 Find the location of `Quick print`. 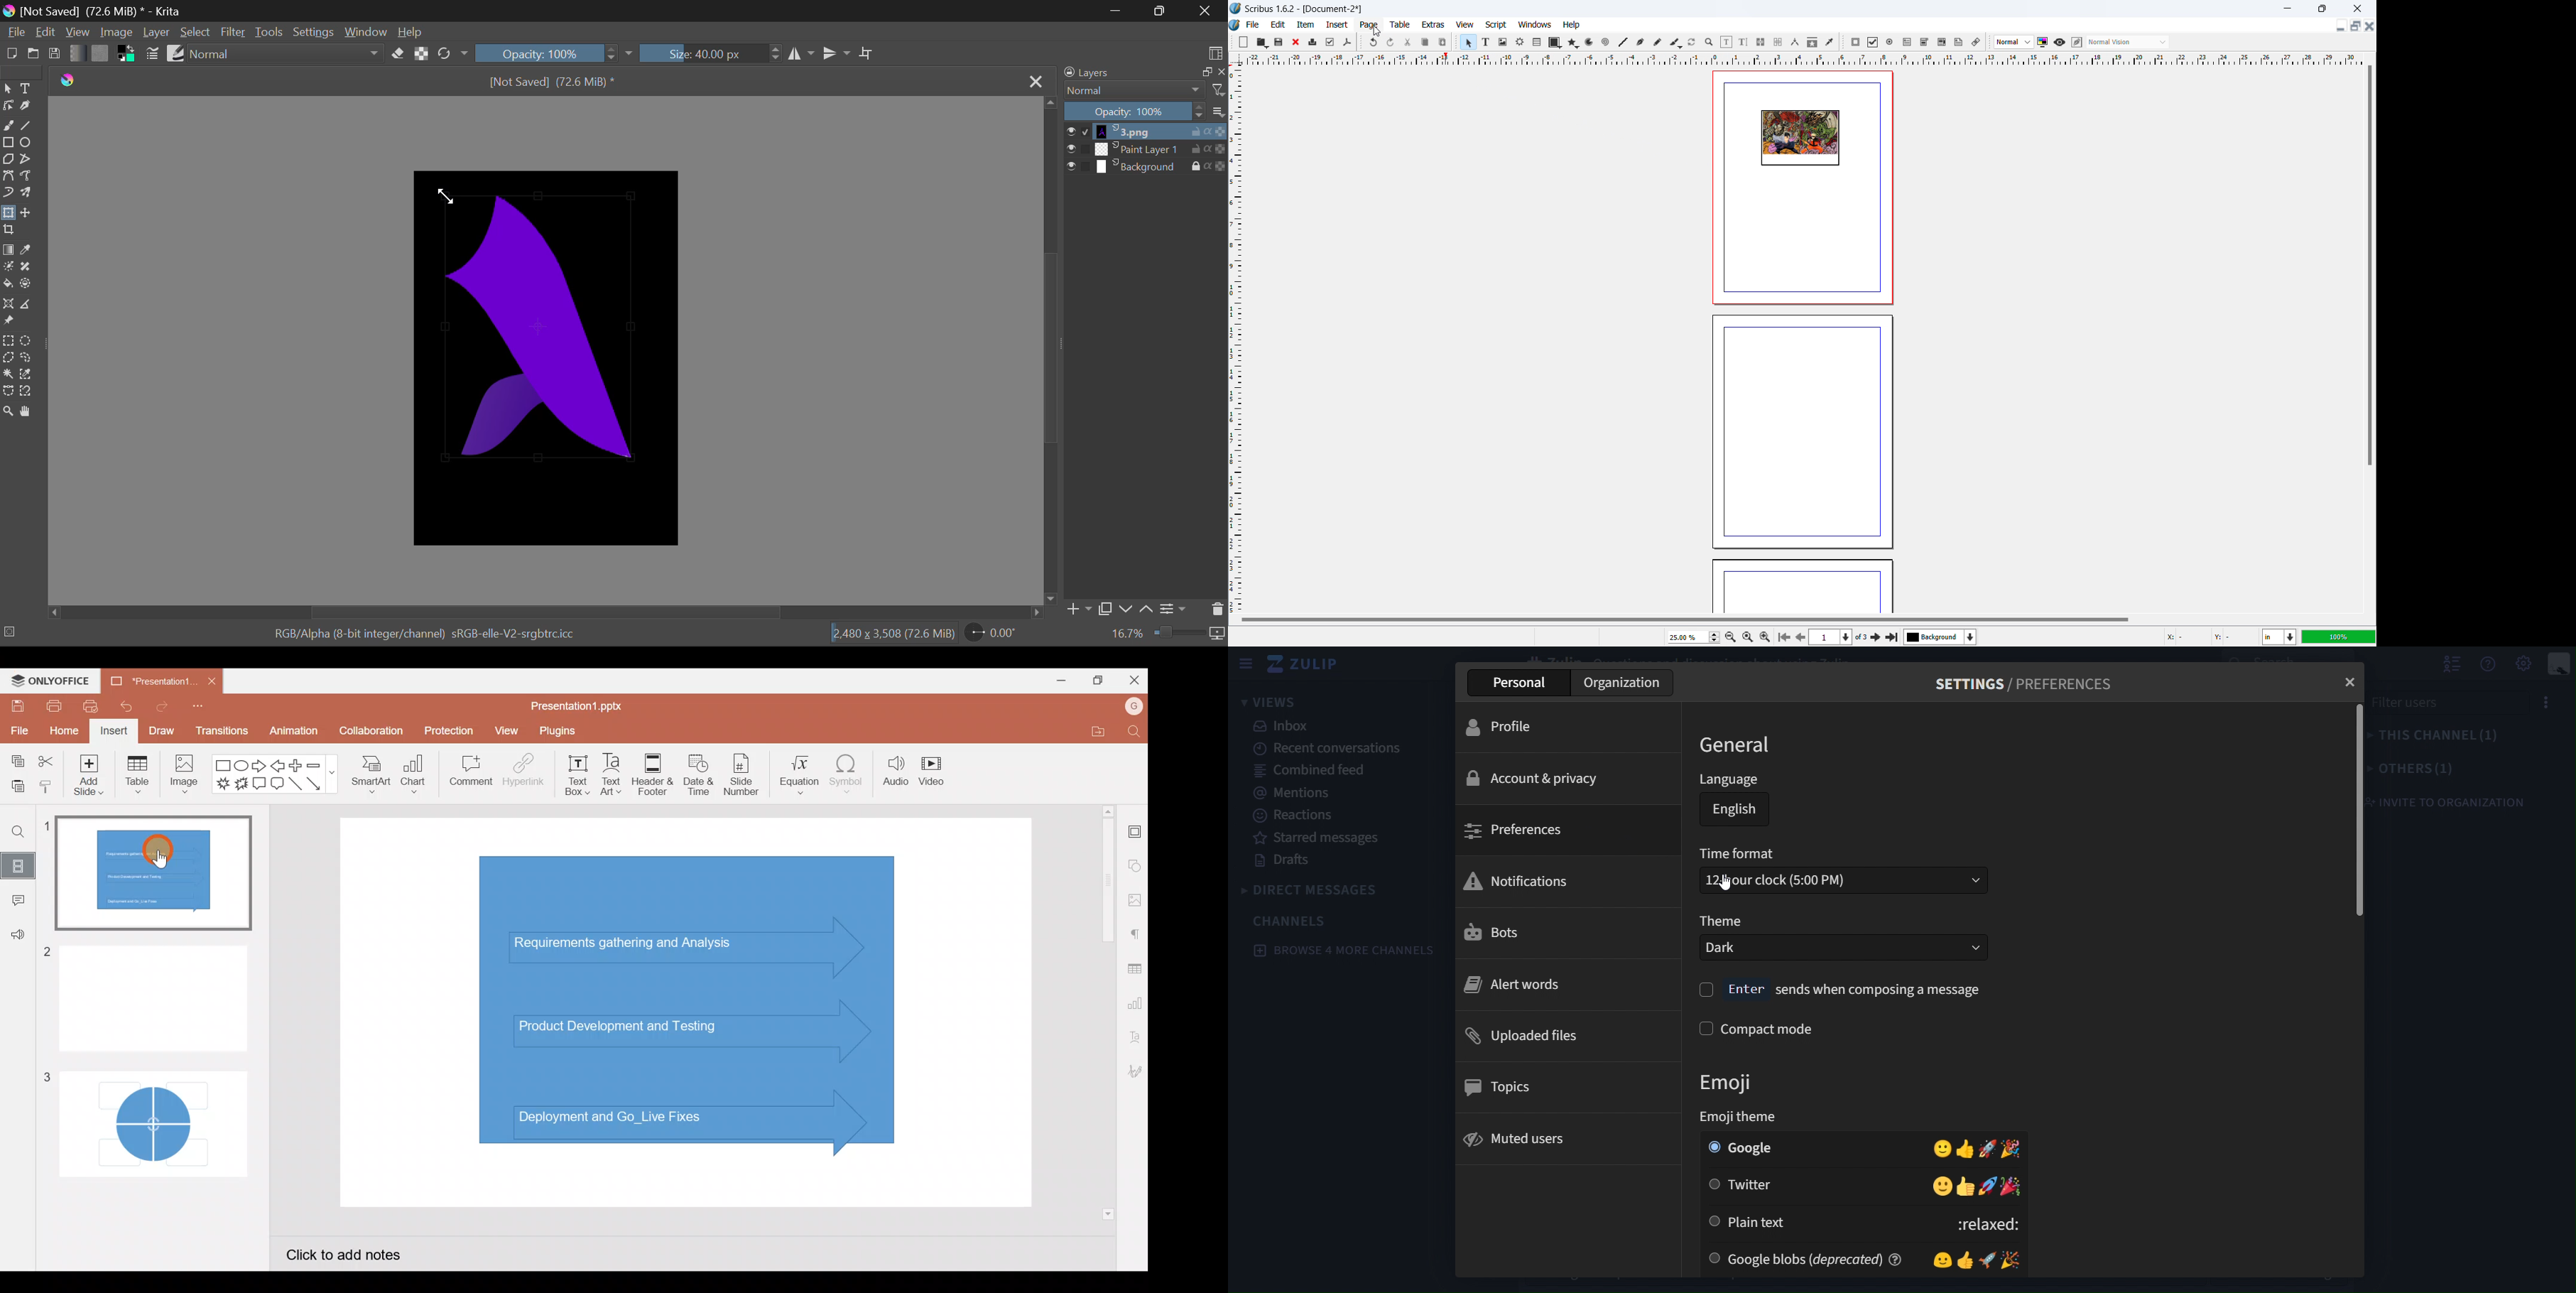

Quick print is located at coordinates (91, 706).